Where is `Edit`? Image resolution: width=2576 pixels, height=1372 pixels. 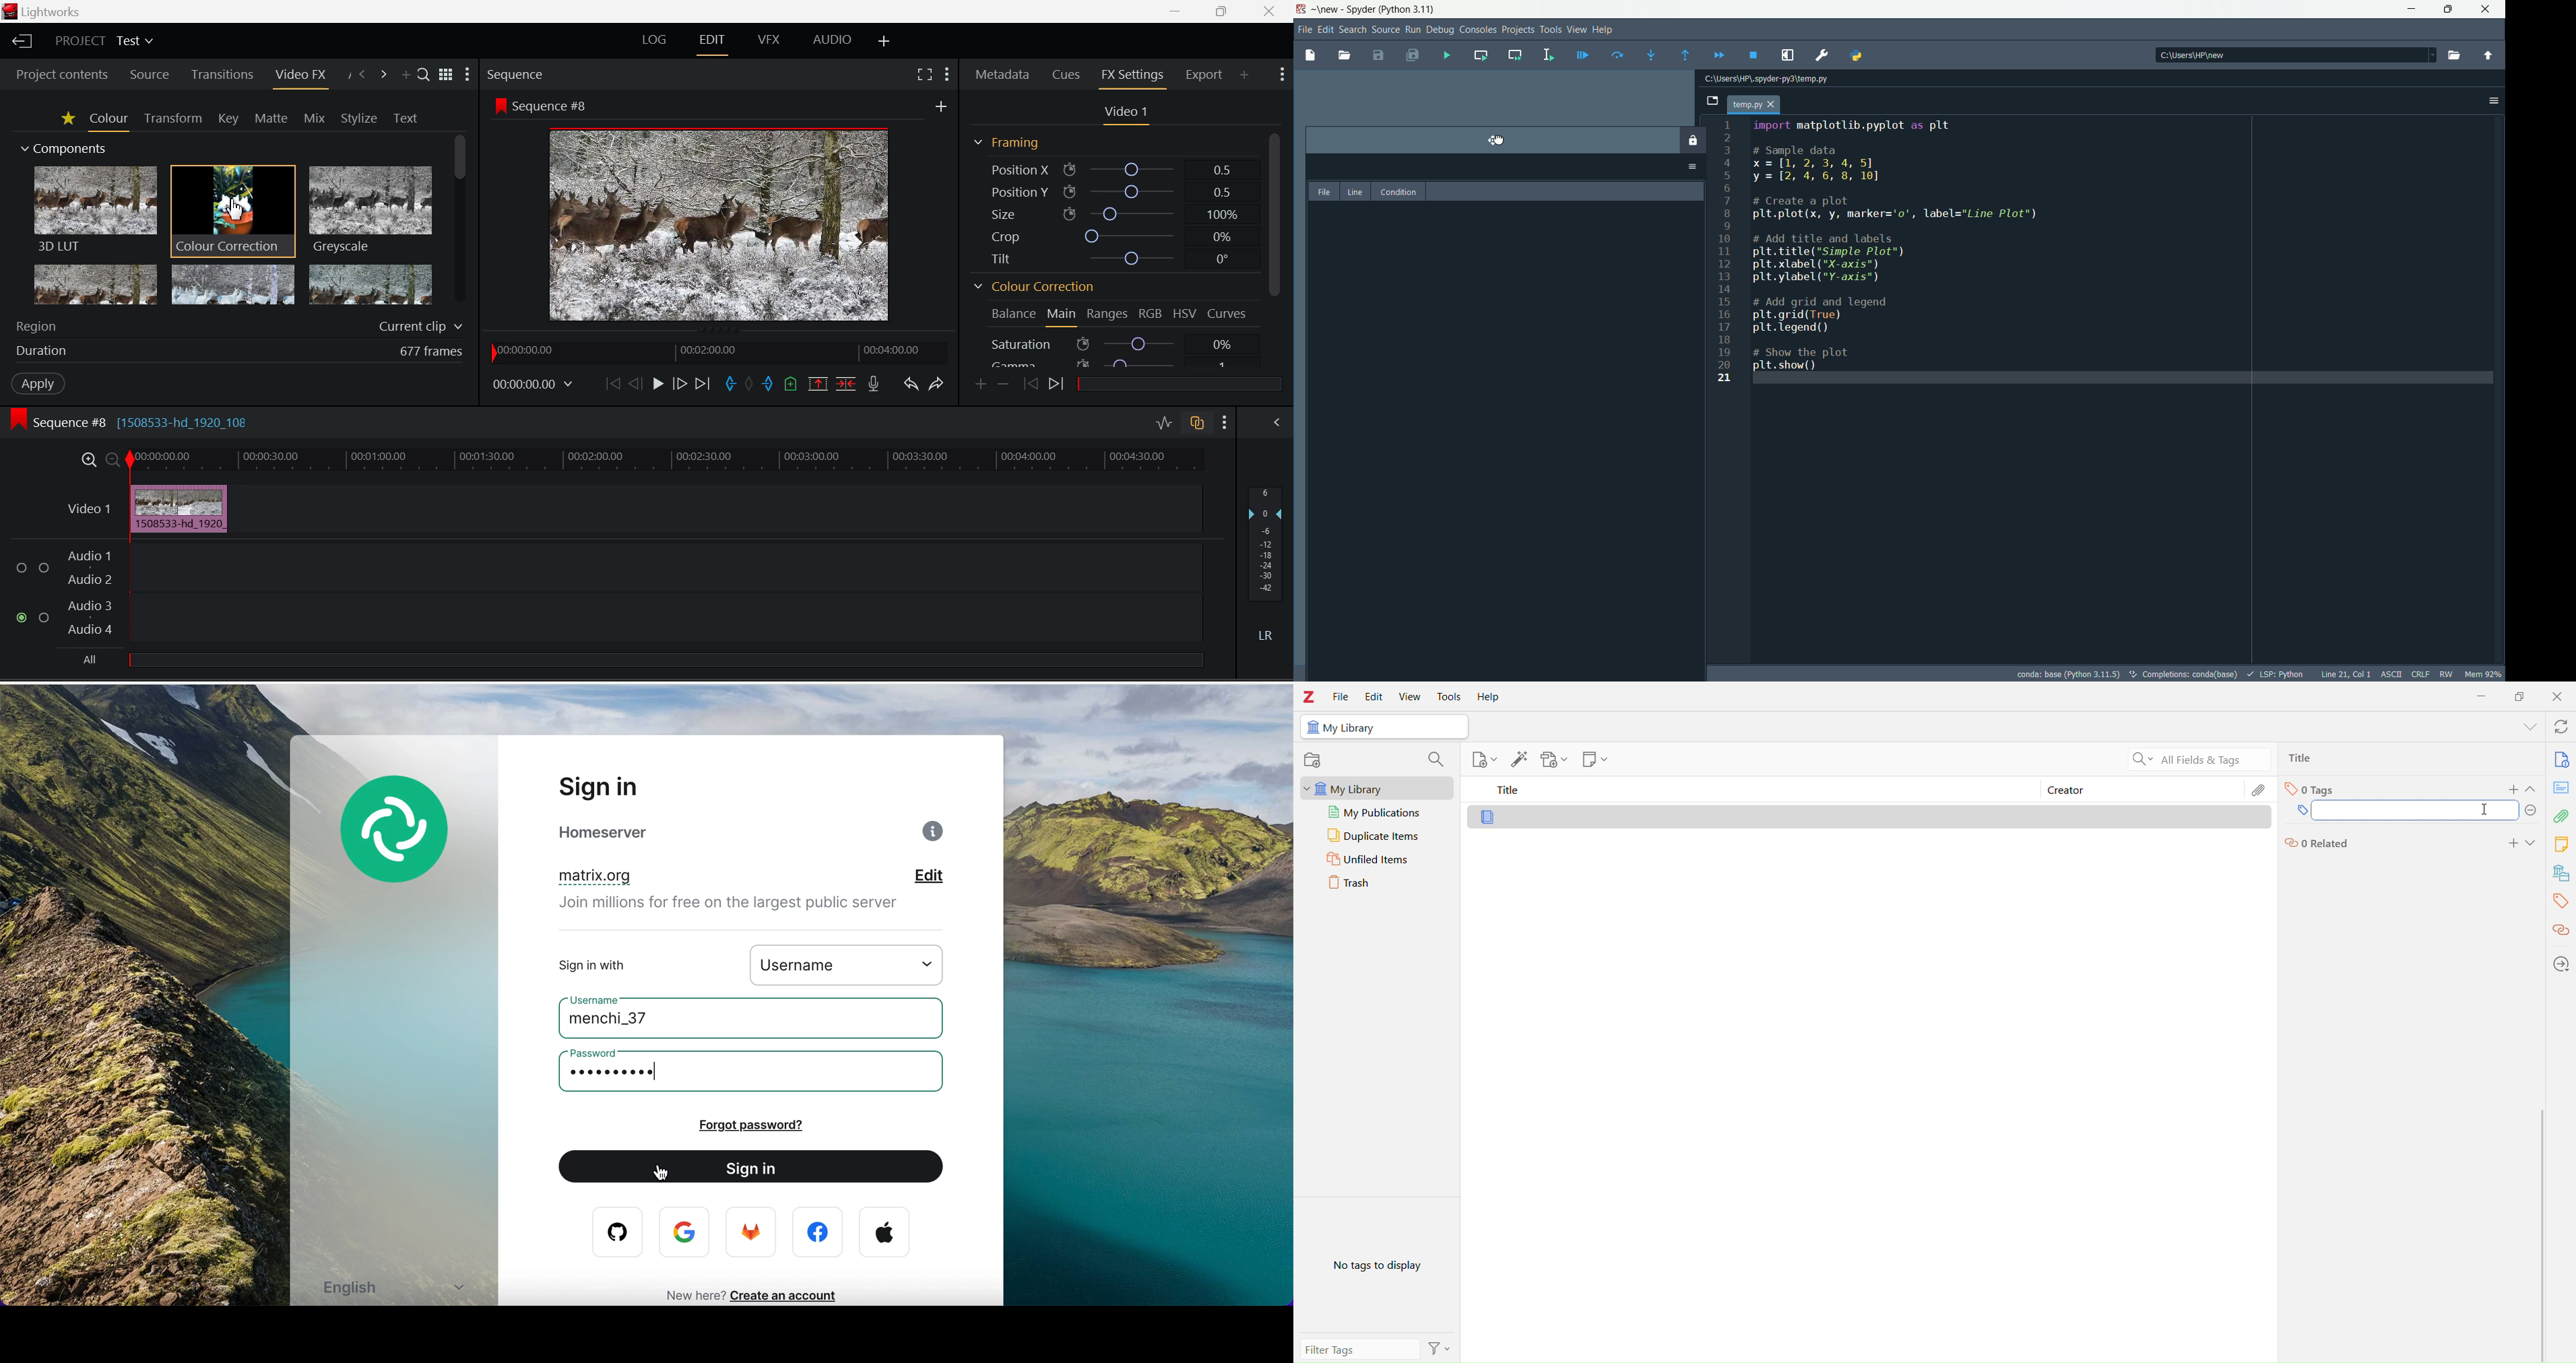
Edit is located at coordinates (2261, 790).